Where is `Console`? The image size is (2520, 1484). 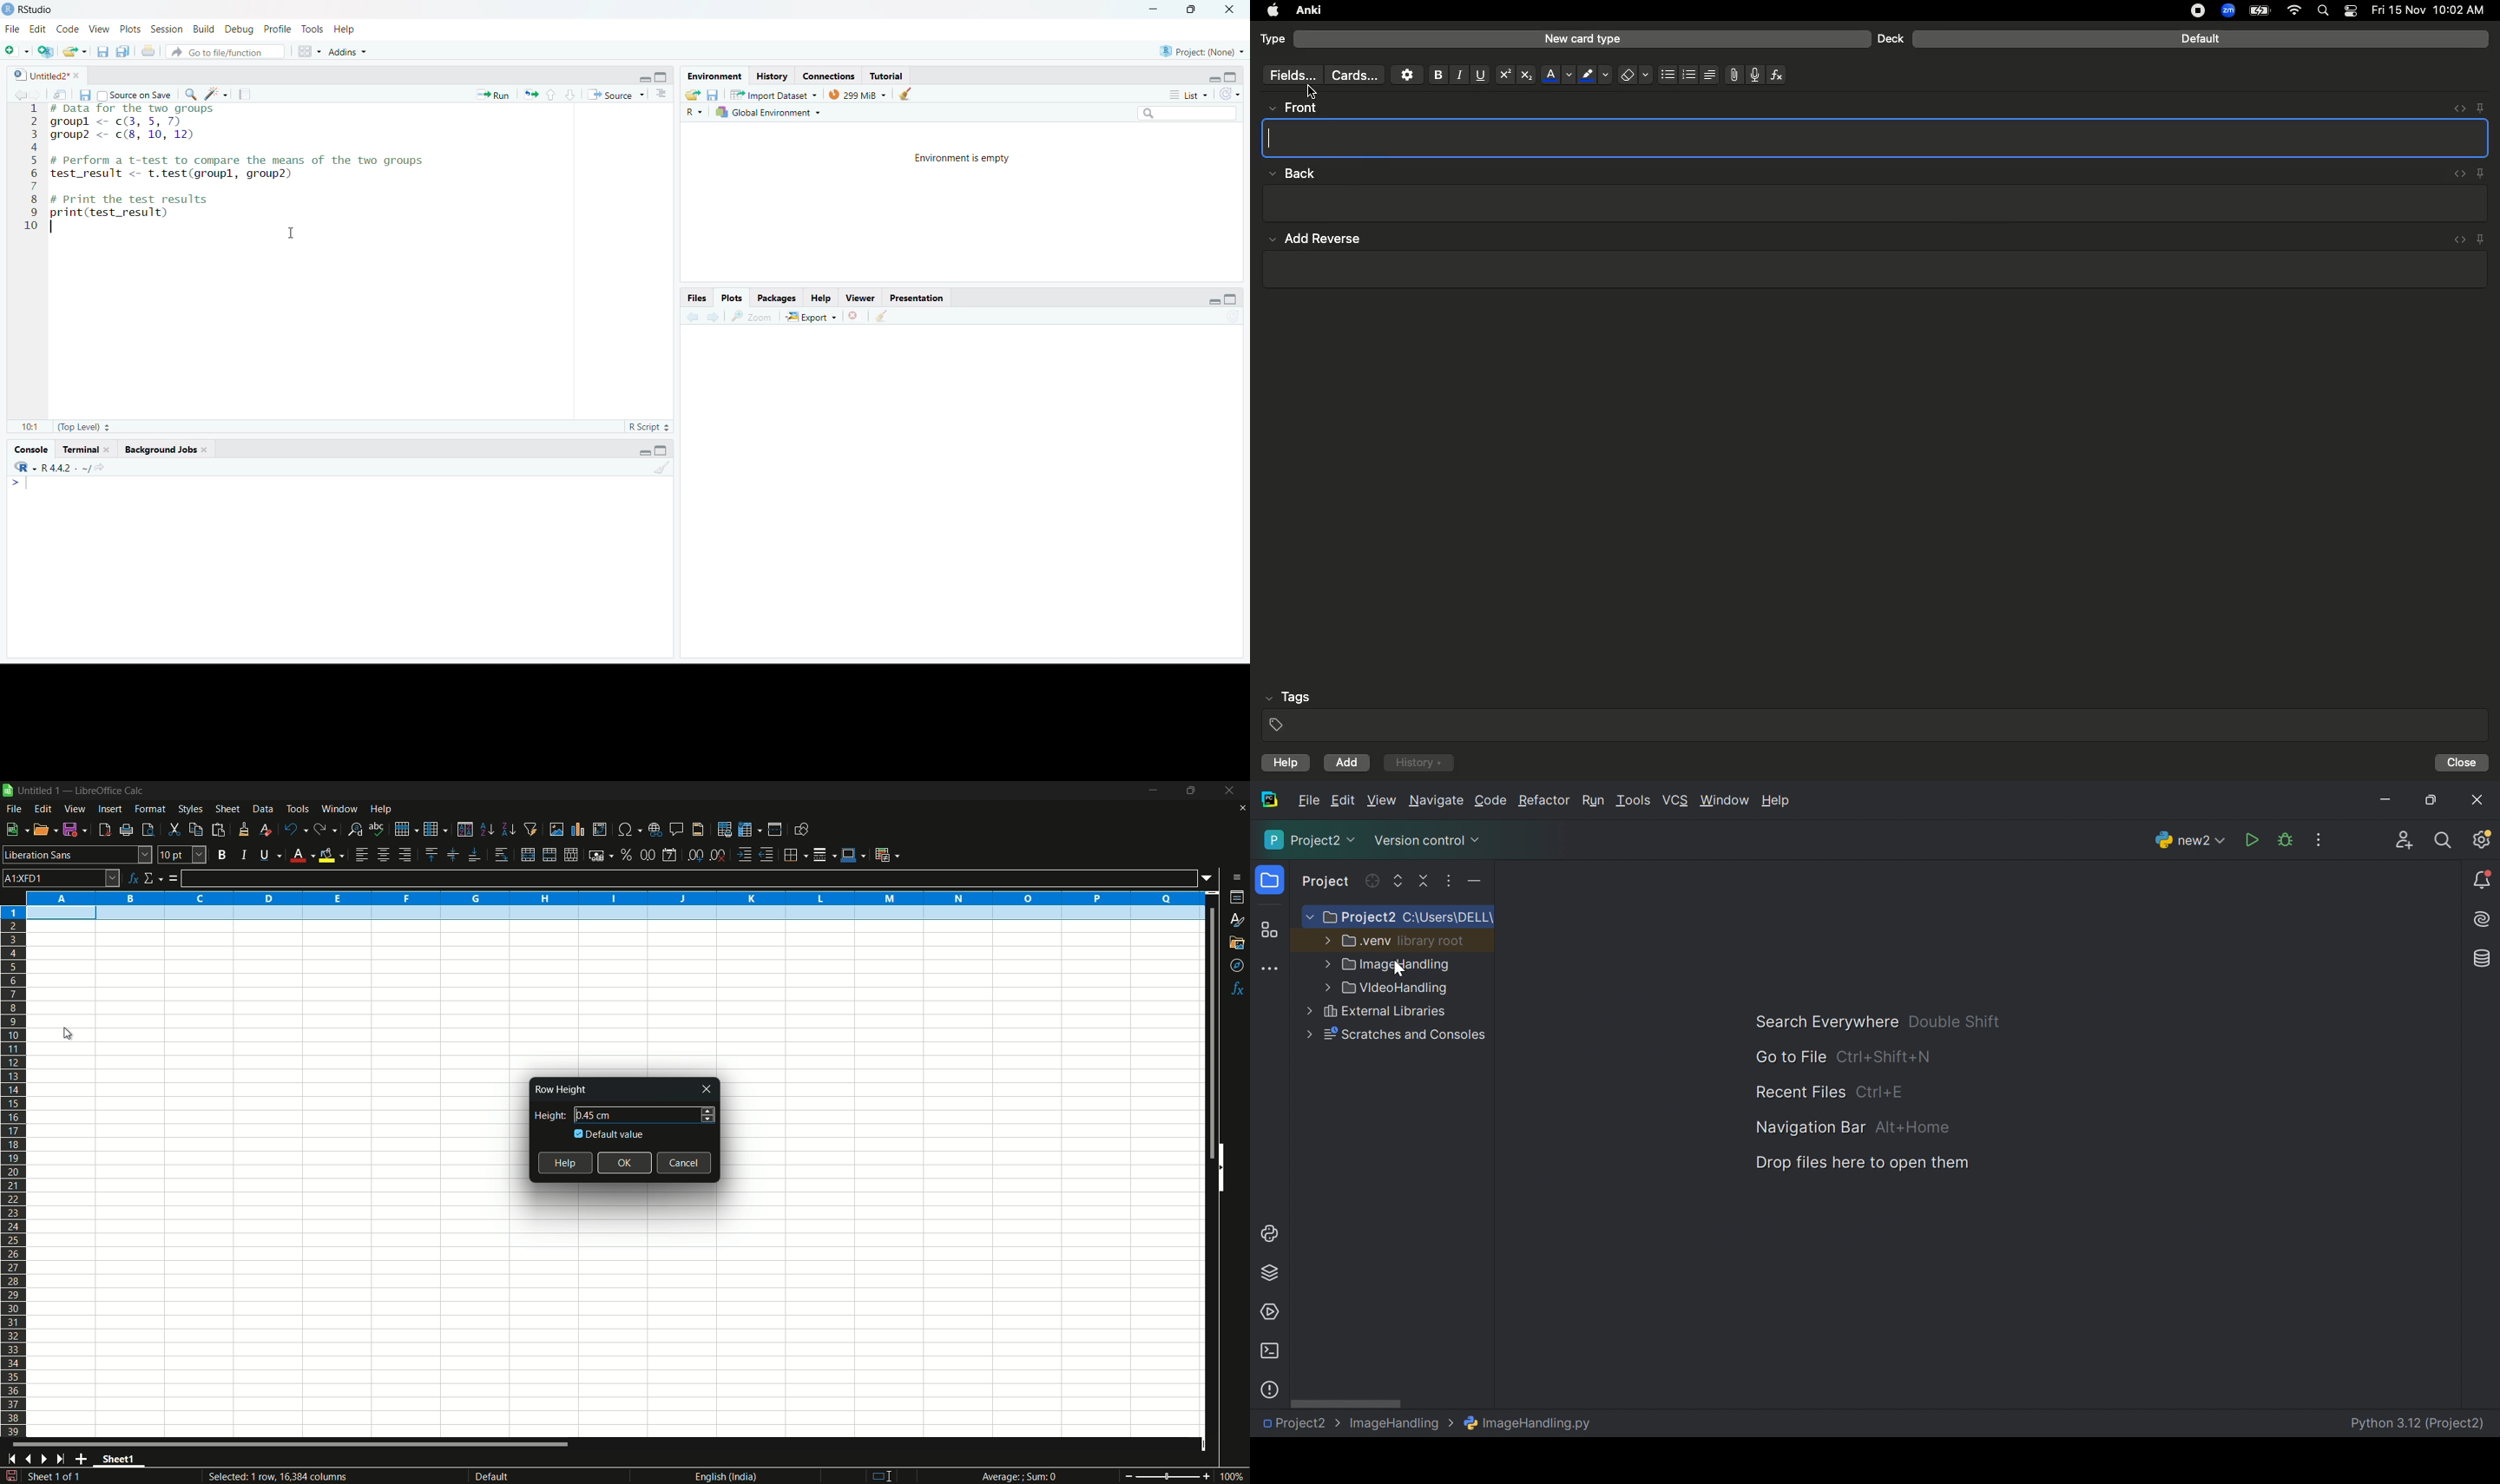 Console is located at coordinates (31, 450).